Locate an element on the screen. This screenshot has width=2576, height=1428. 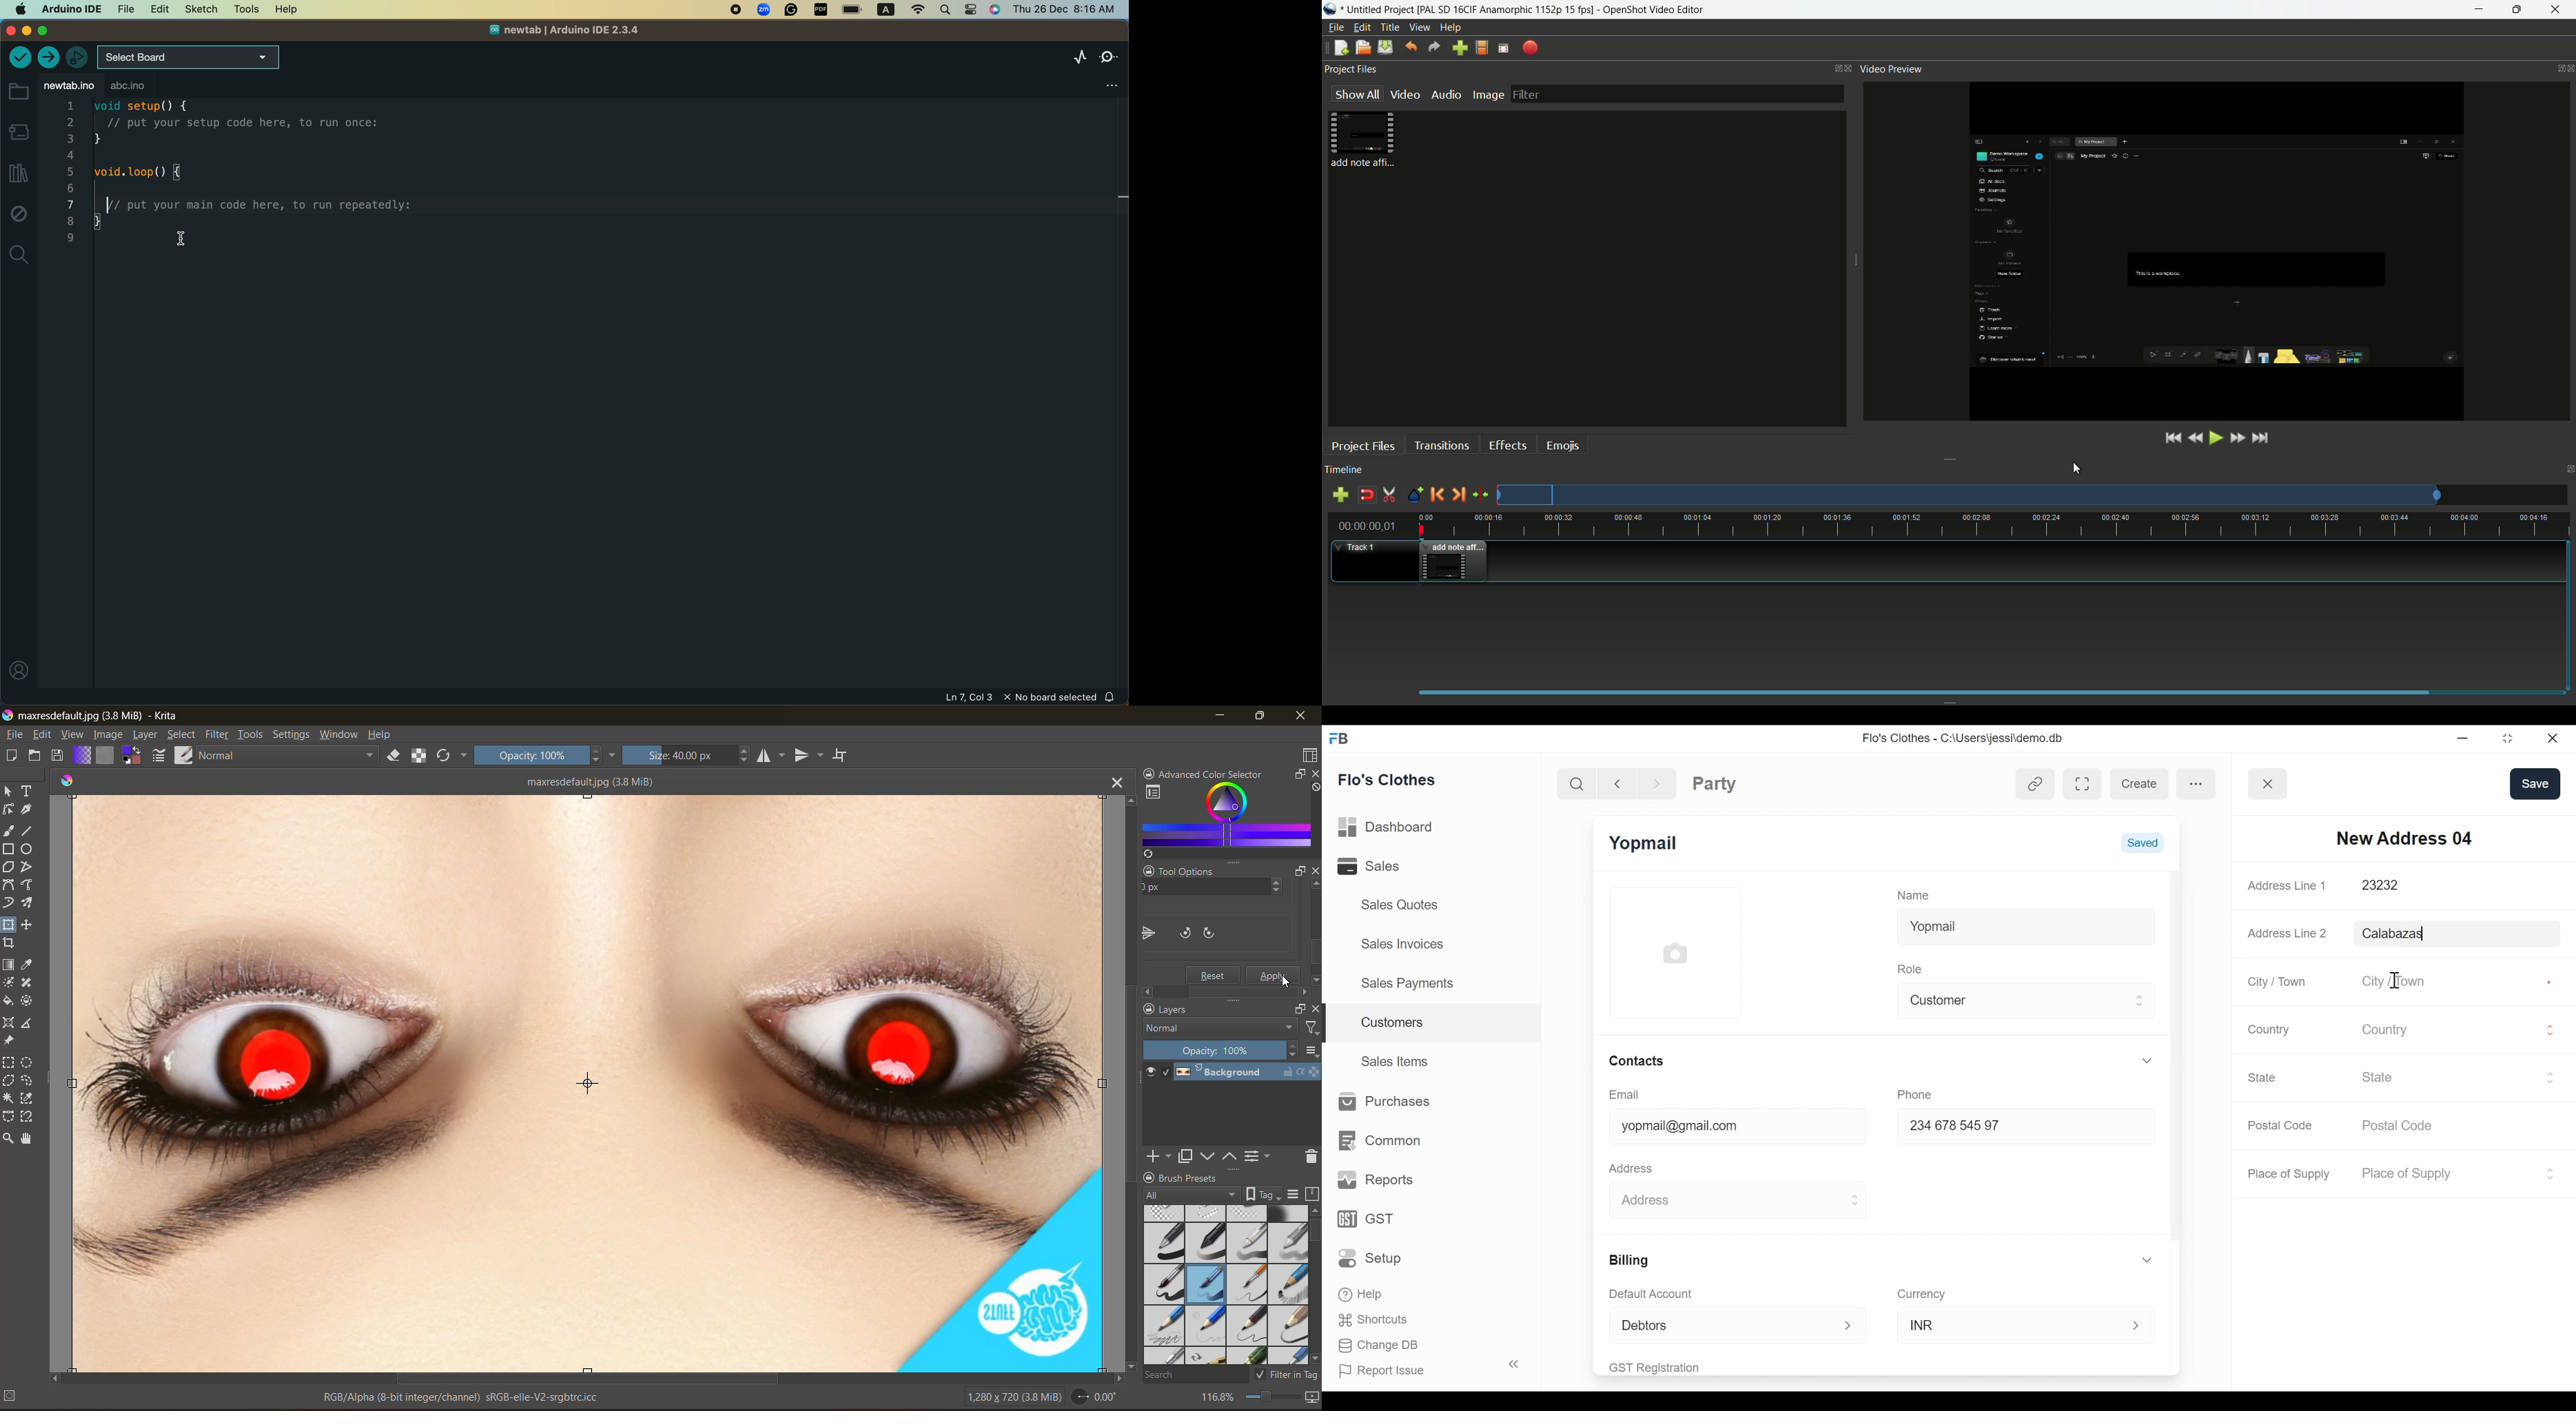
tool is located at coordinates (30, 830).